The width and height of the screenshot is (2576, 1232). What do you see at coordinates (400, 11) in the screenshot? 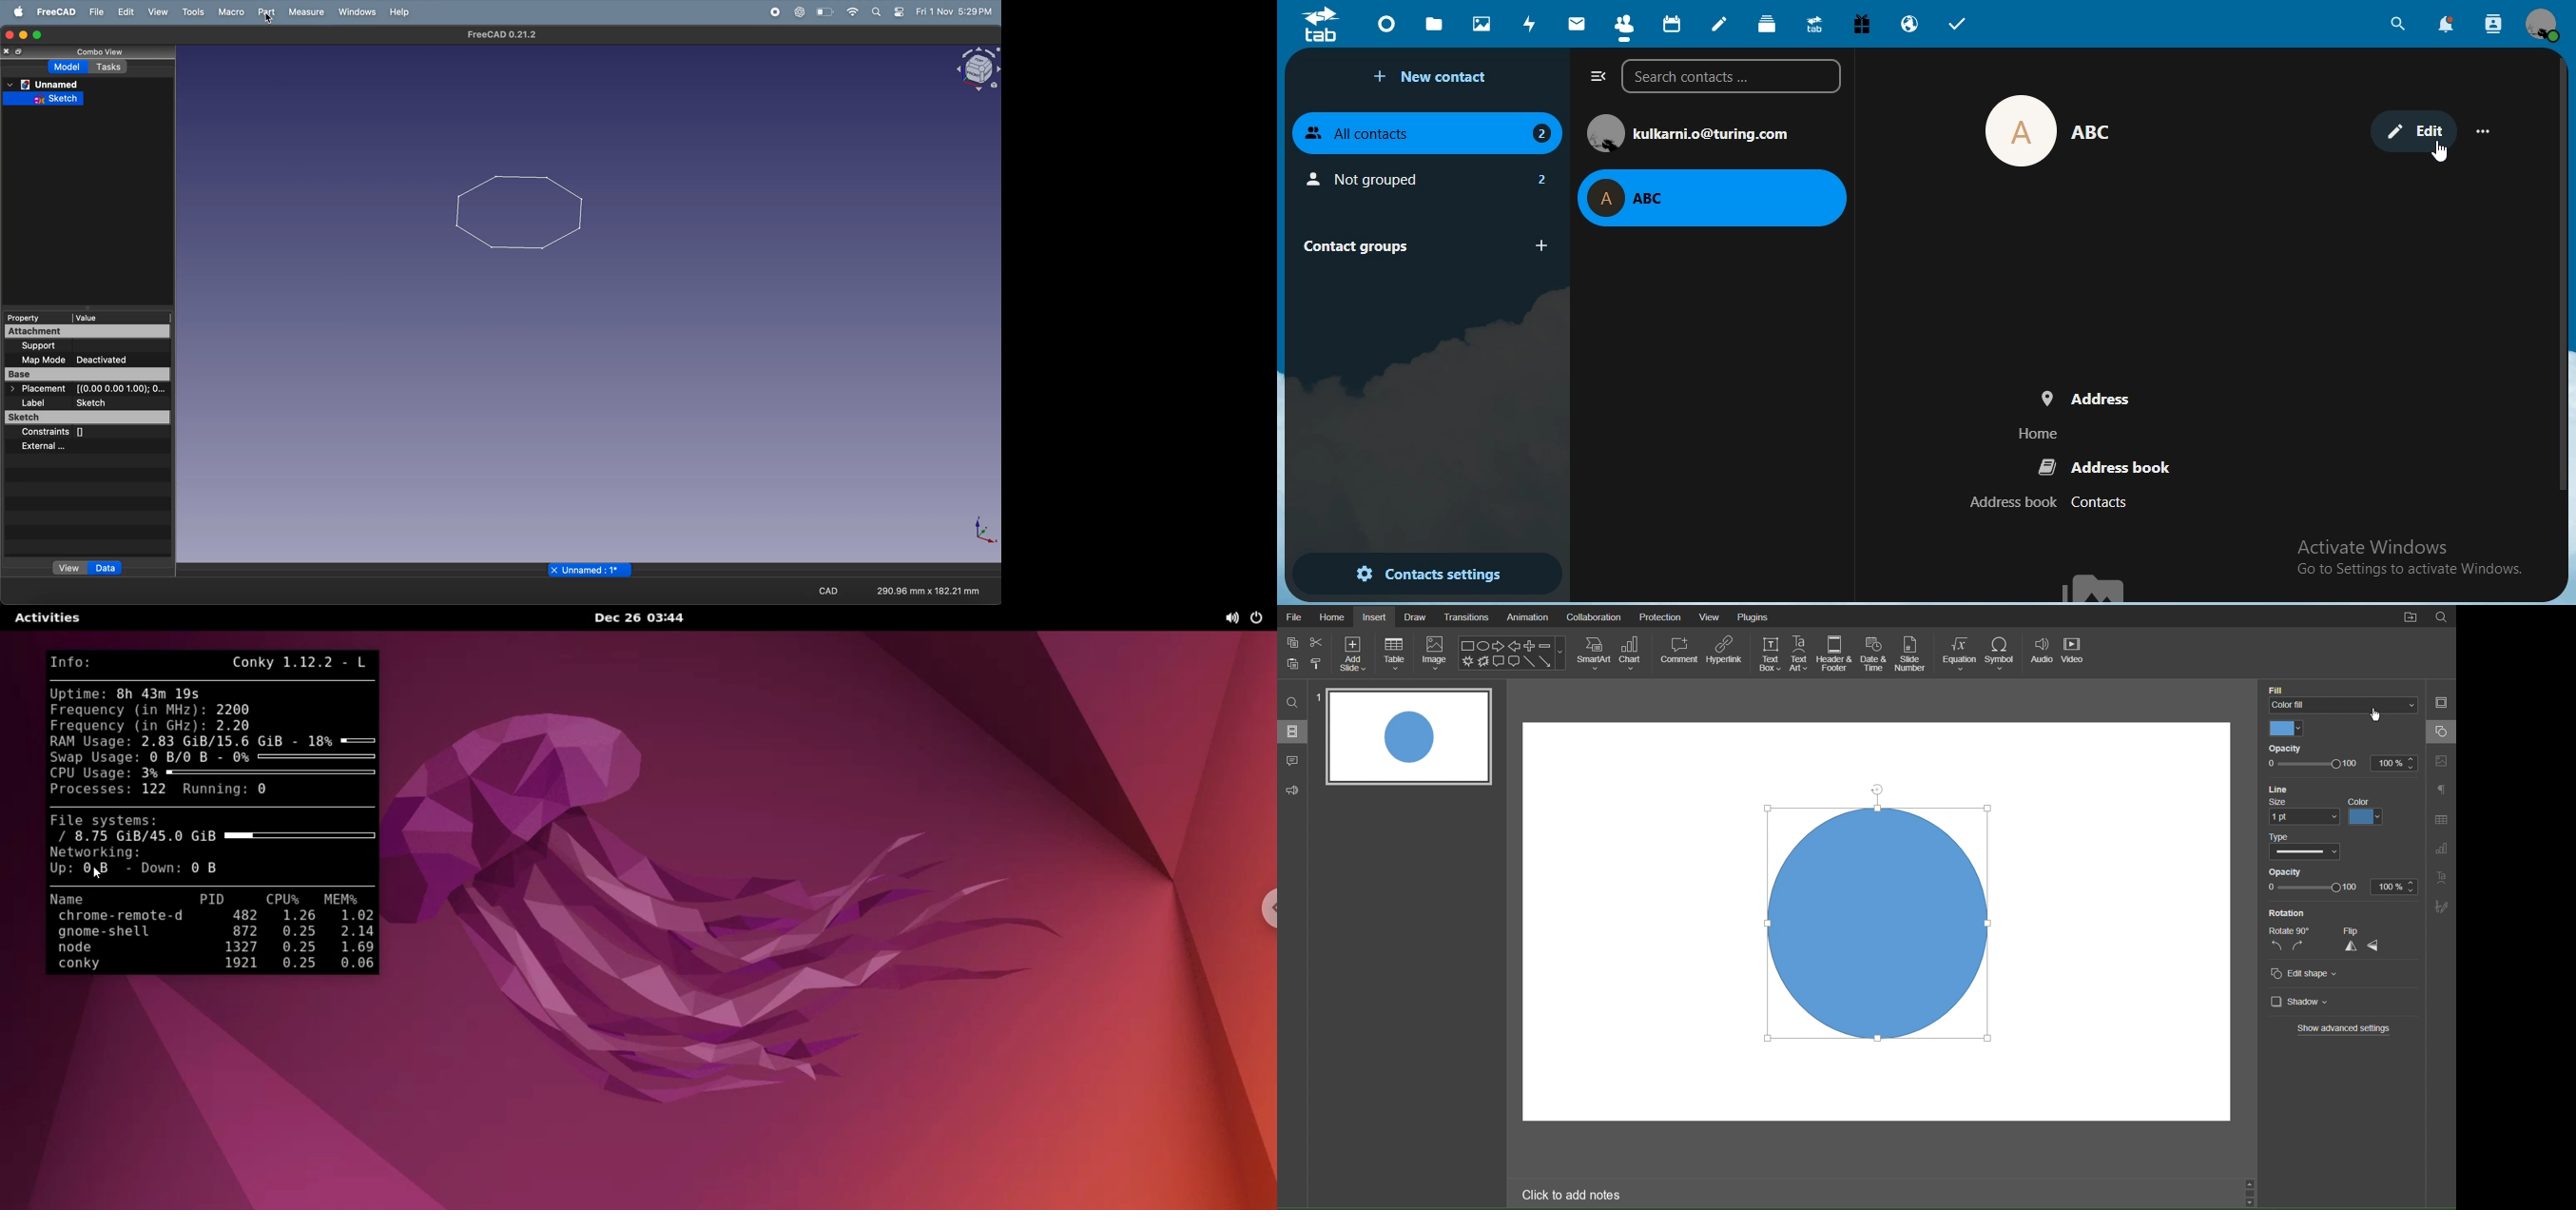
I see `help` at bounding box center [400, 11].